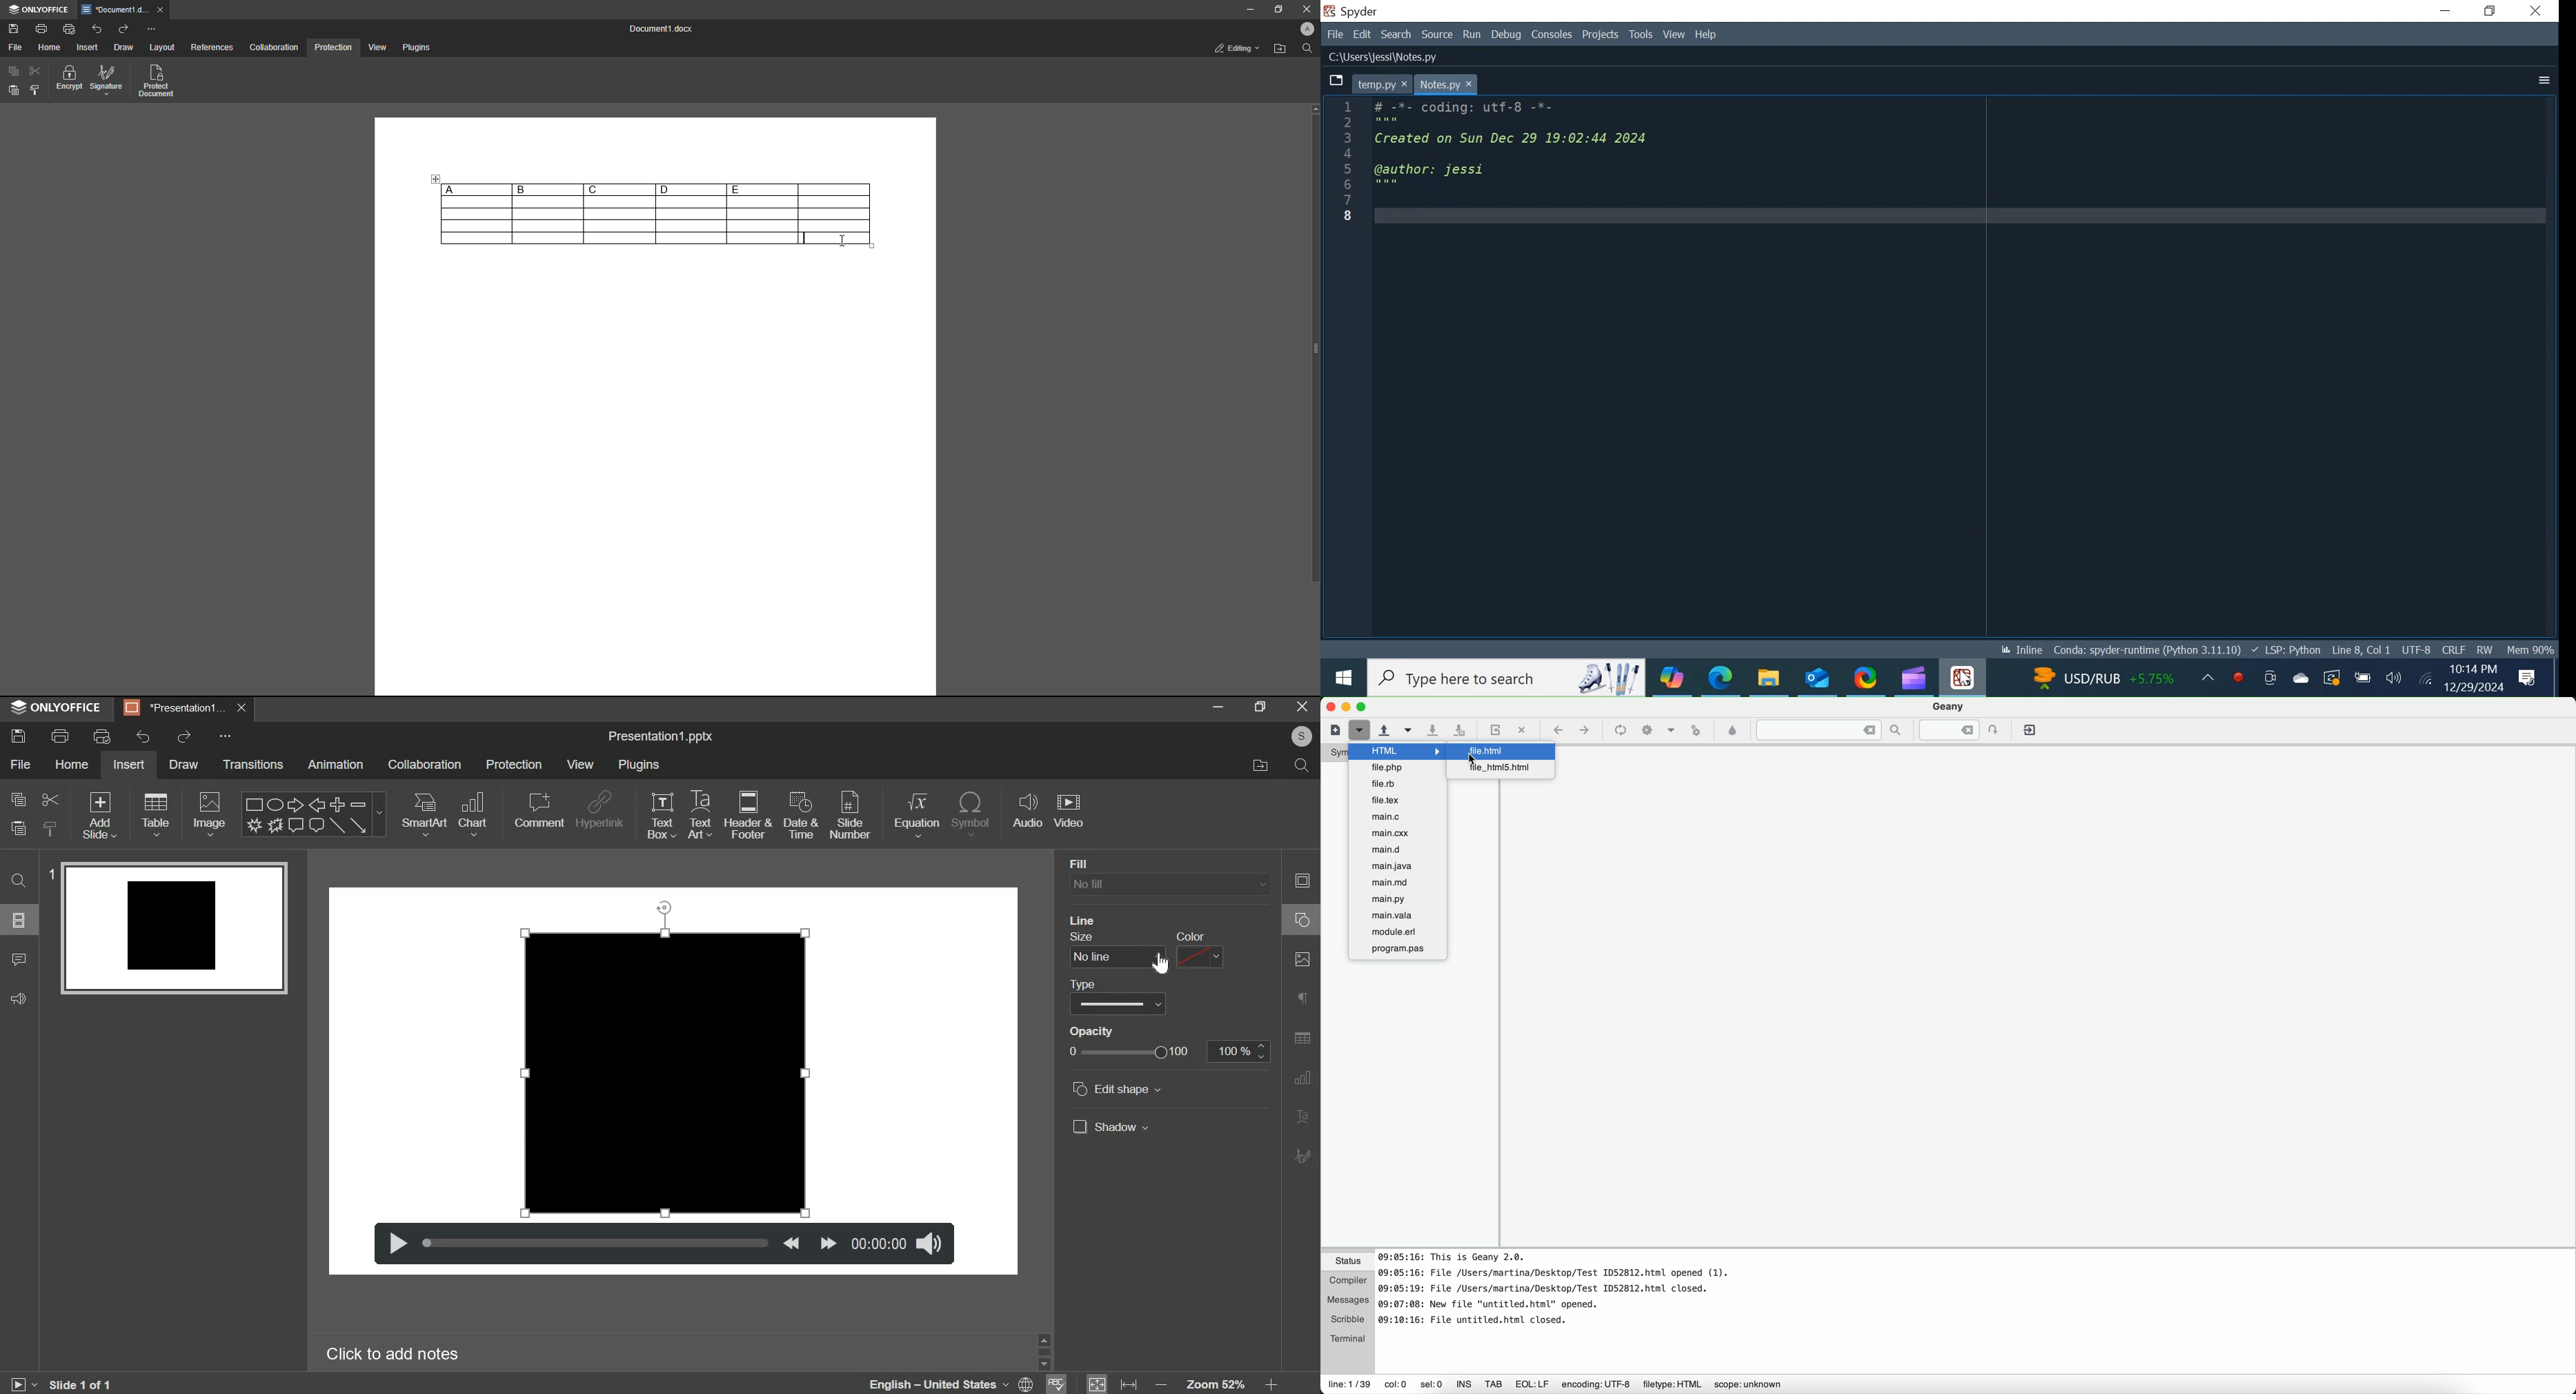 Image resolution: width=2576 pixels, height=1400 pixels. What do you see at coordinates (2473, 669) in the screenshot?
I see `Time` at bounding box center [2473, 669].